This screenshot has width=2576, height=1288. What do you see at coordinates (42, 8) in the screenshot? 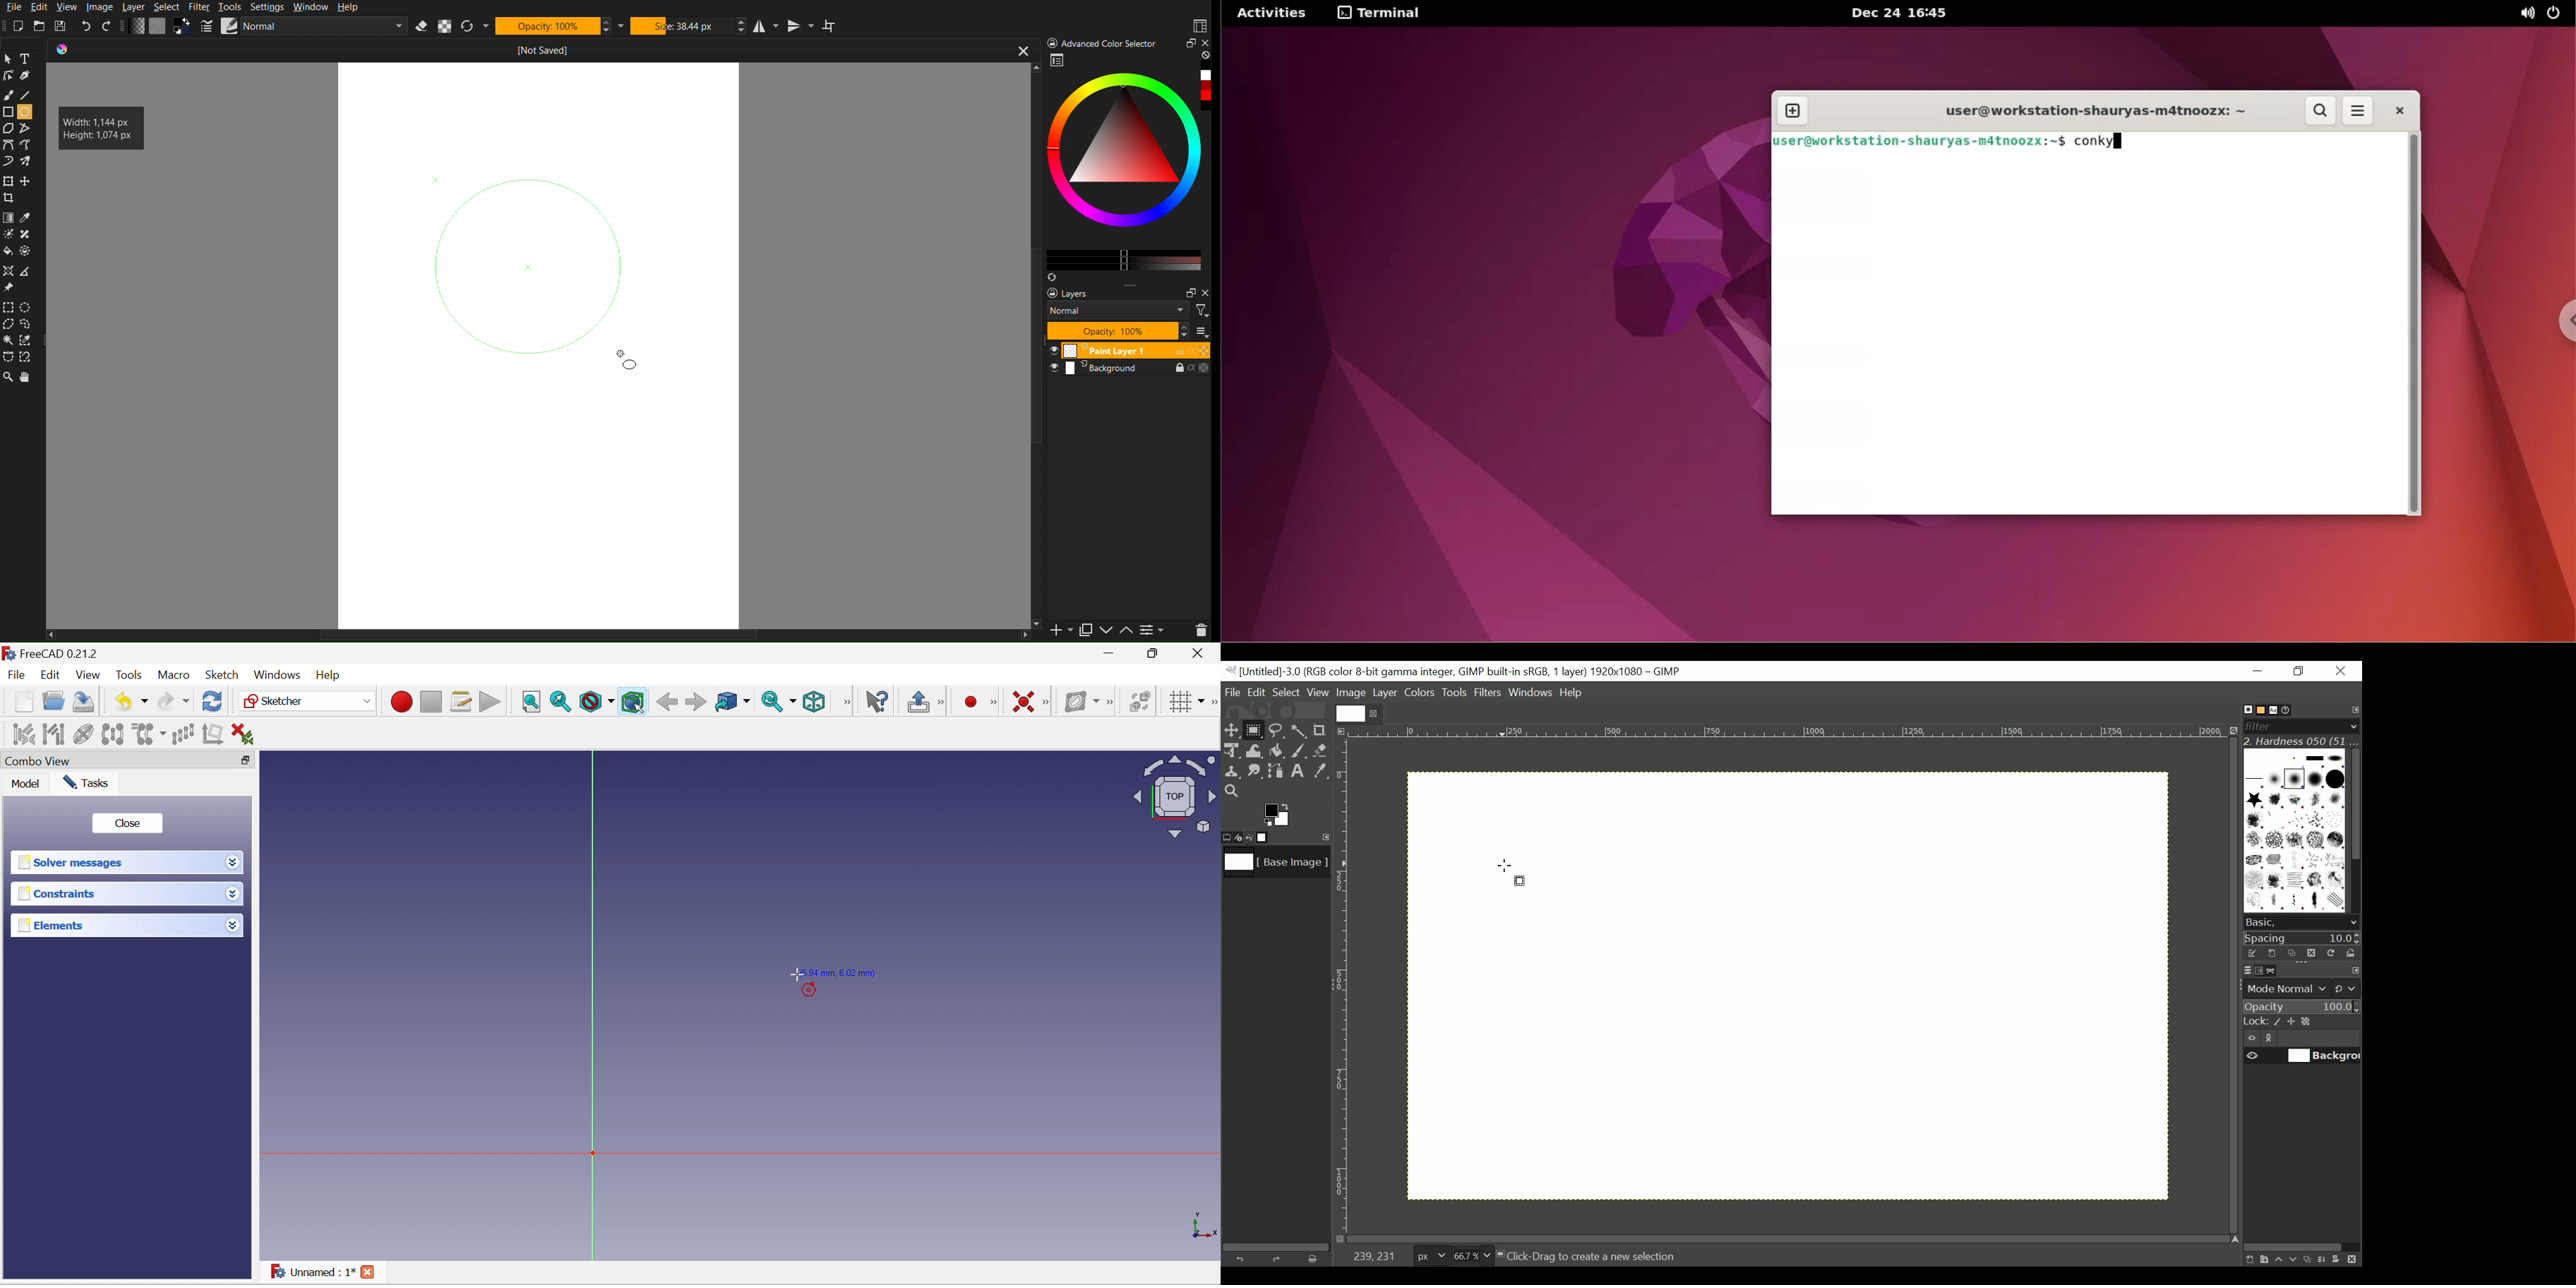
I see `Edit` at bounding box center [42, 8].